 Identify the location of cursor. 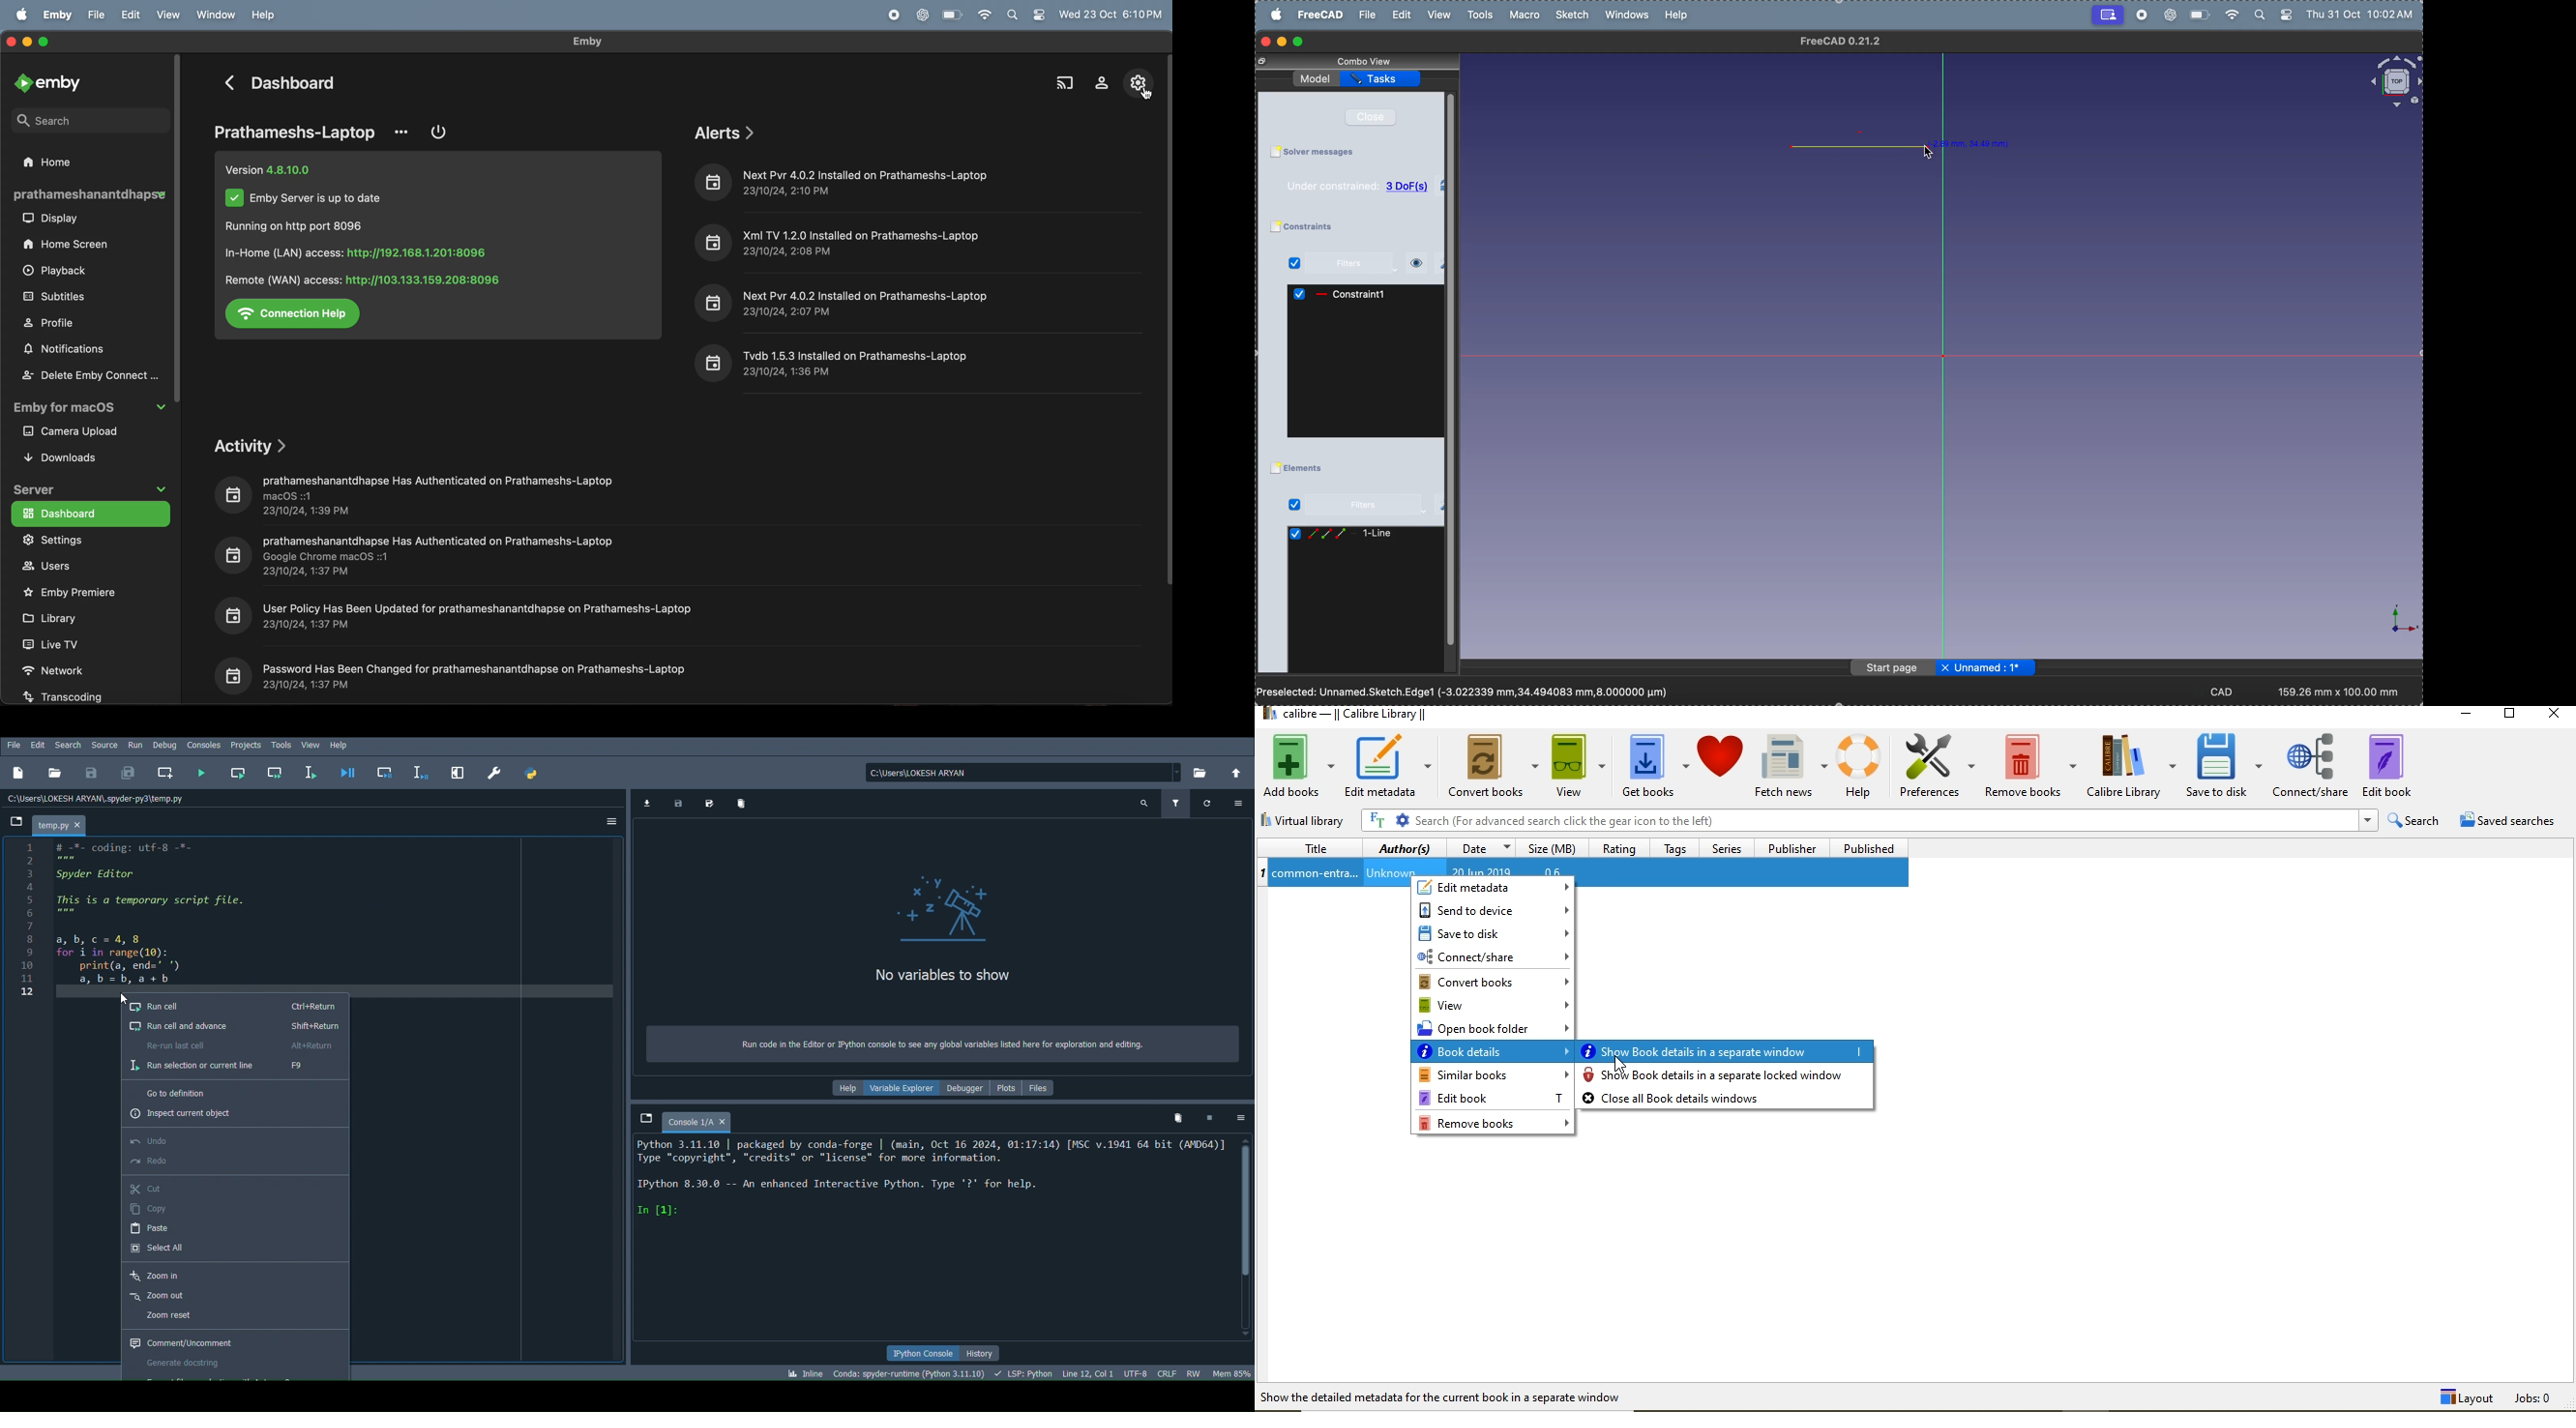
(1928, 153).